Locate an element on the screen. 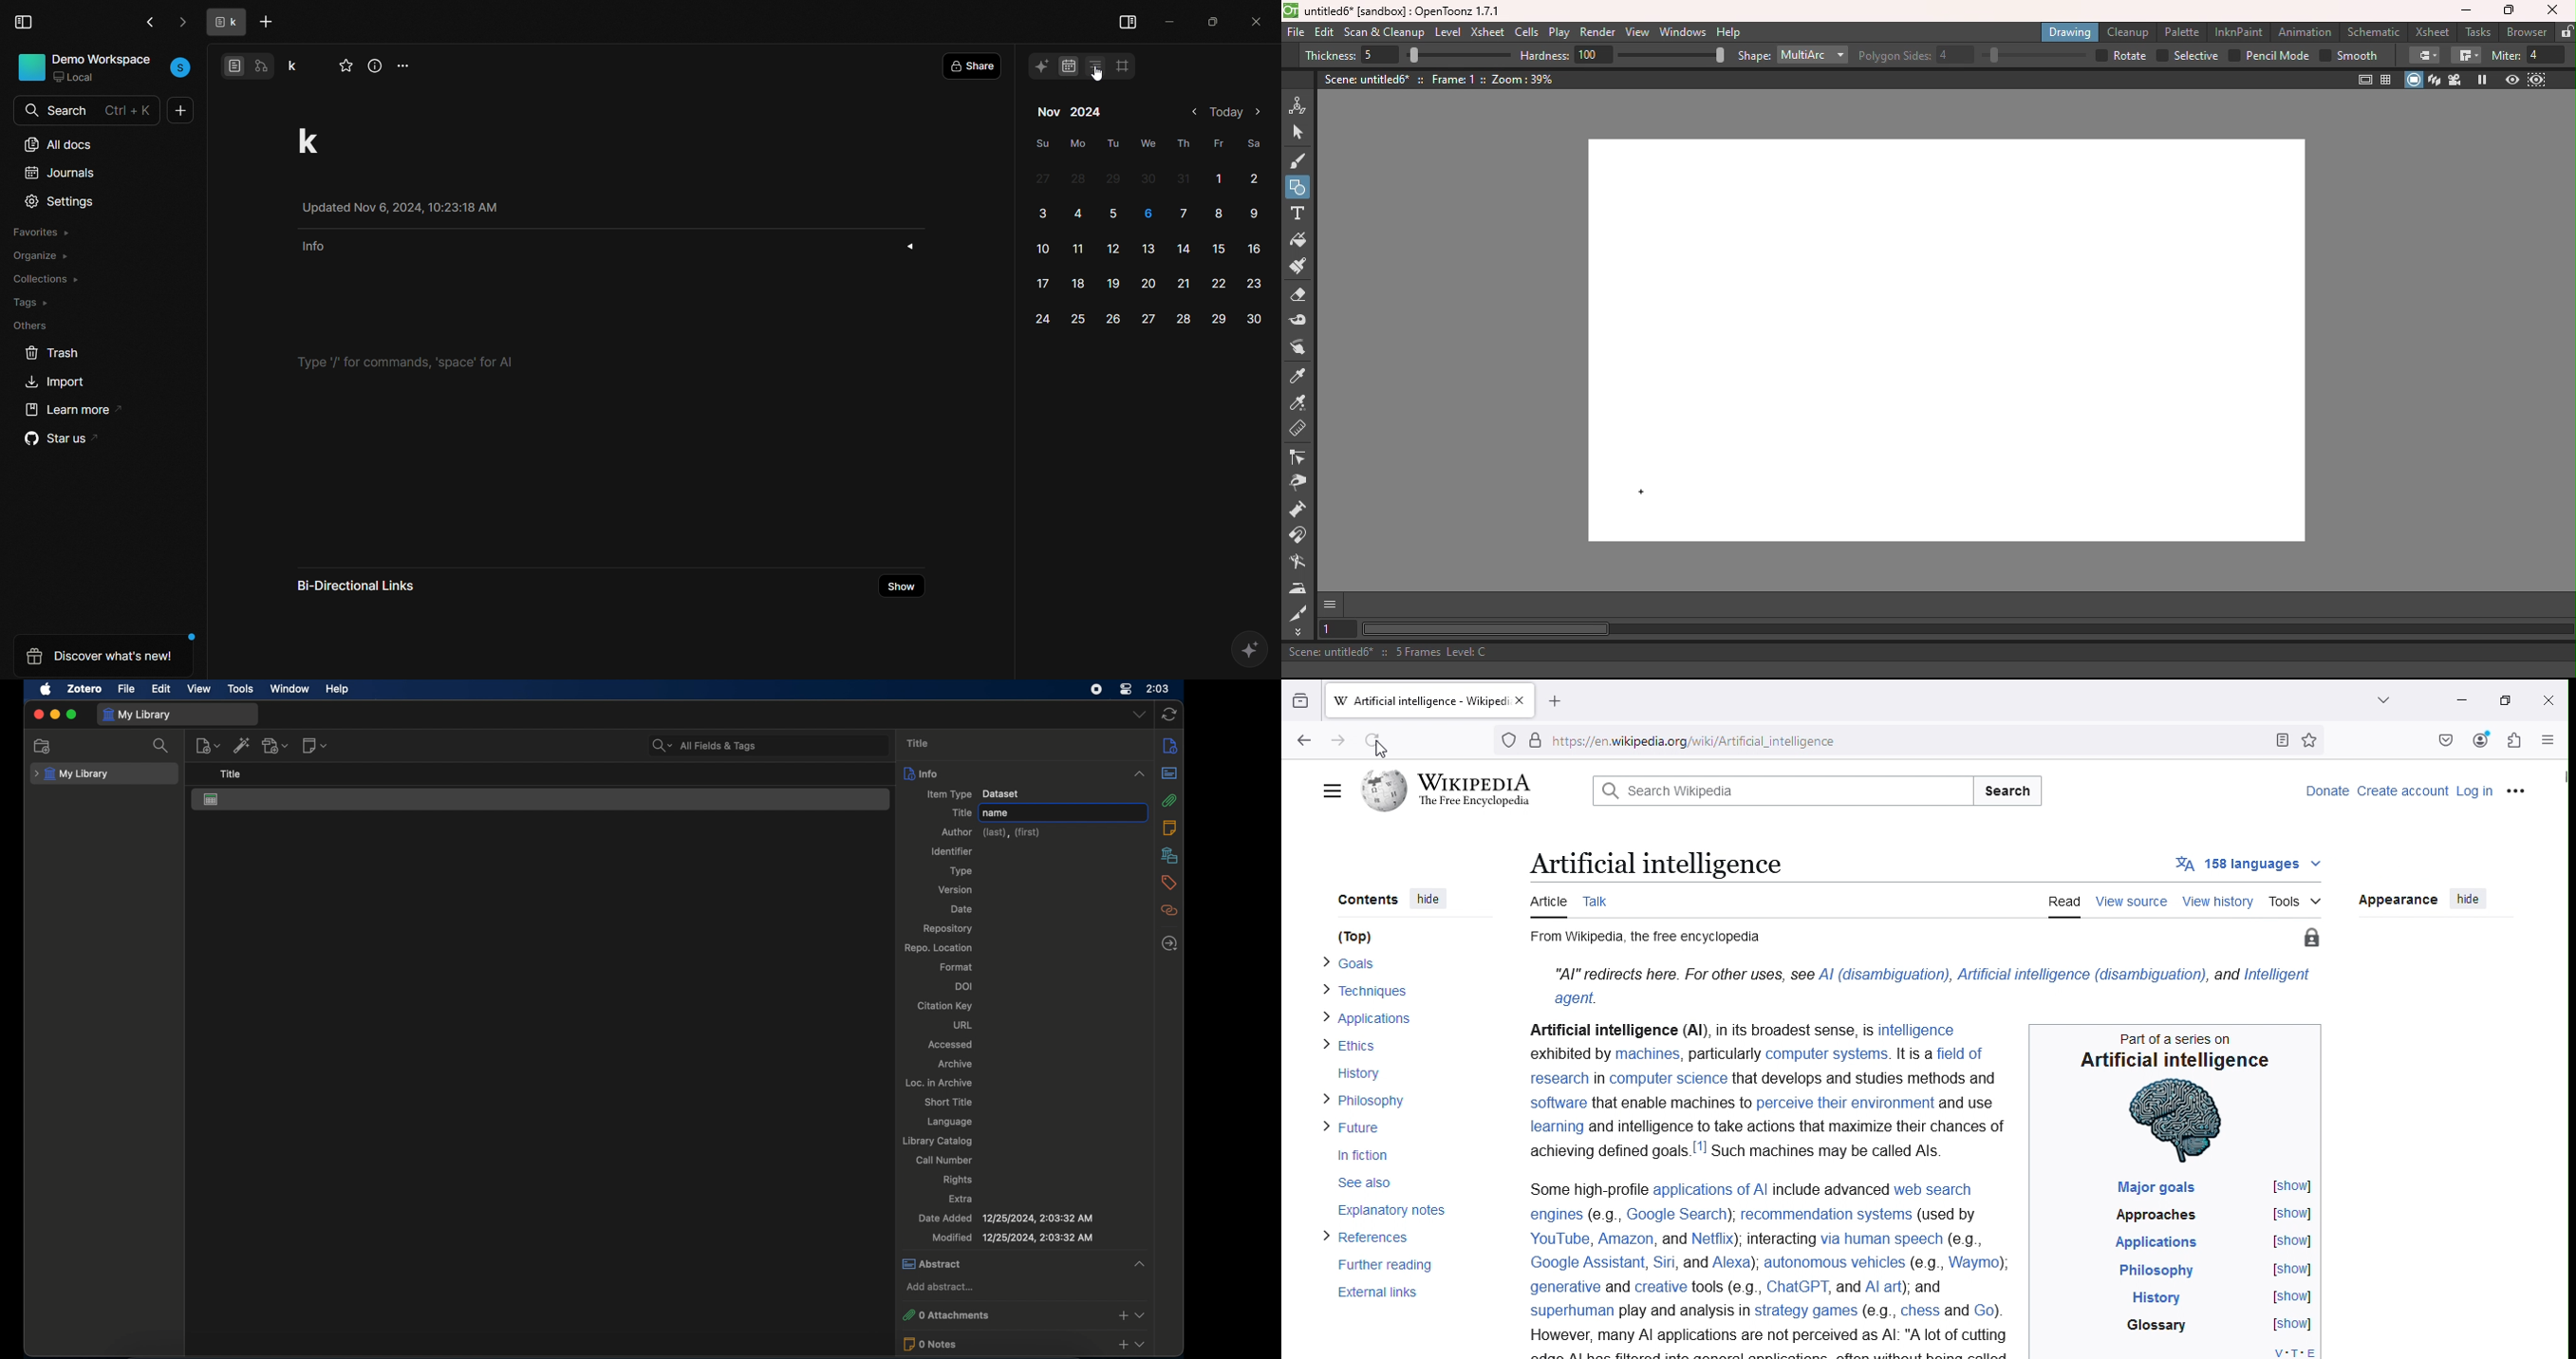 The height and width of the screenshot is (1372, 2576). abstract is located at coordinates (1024, 1263).